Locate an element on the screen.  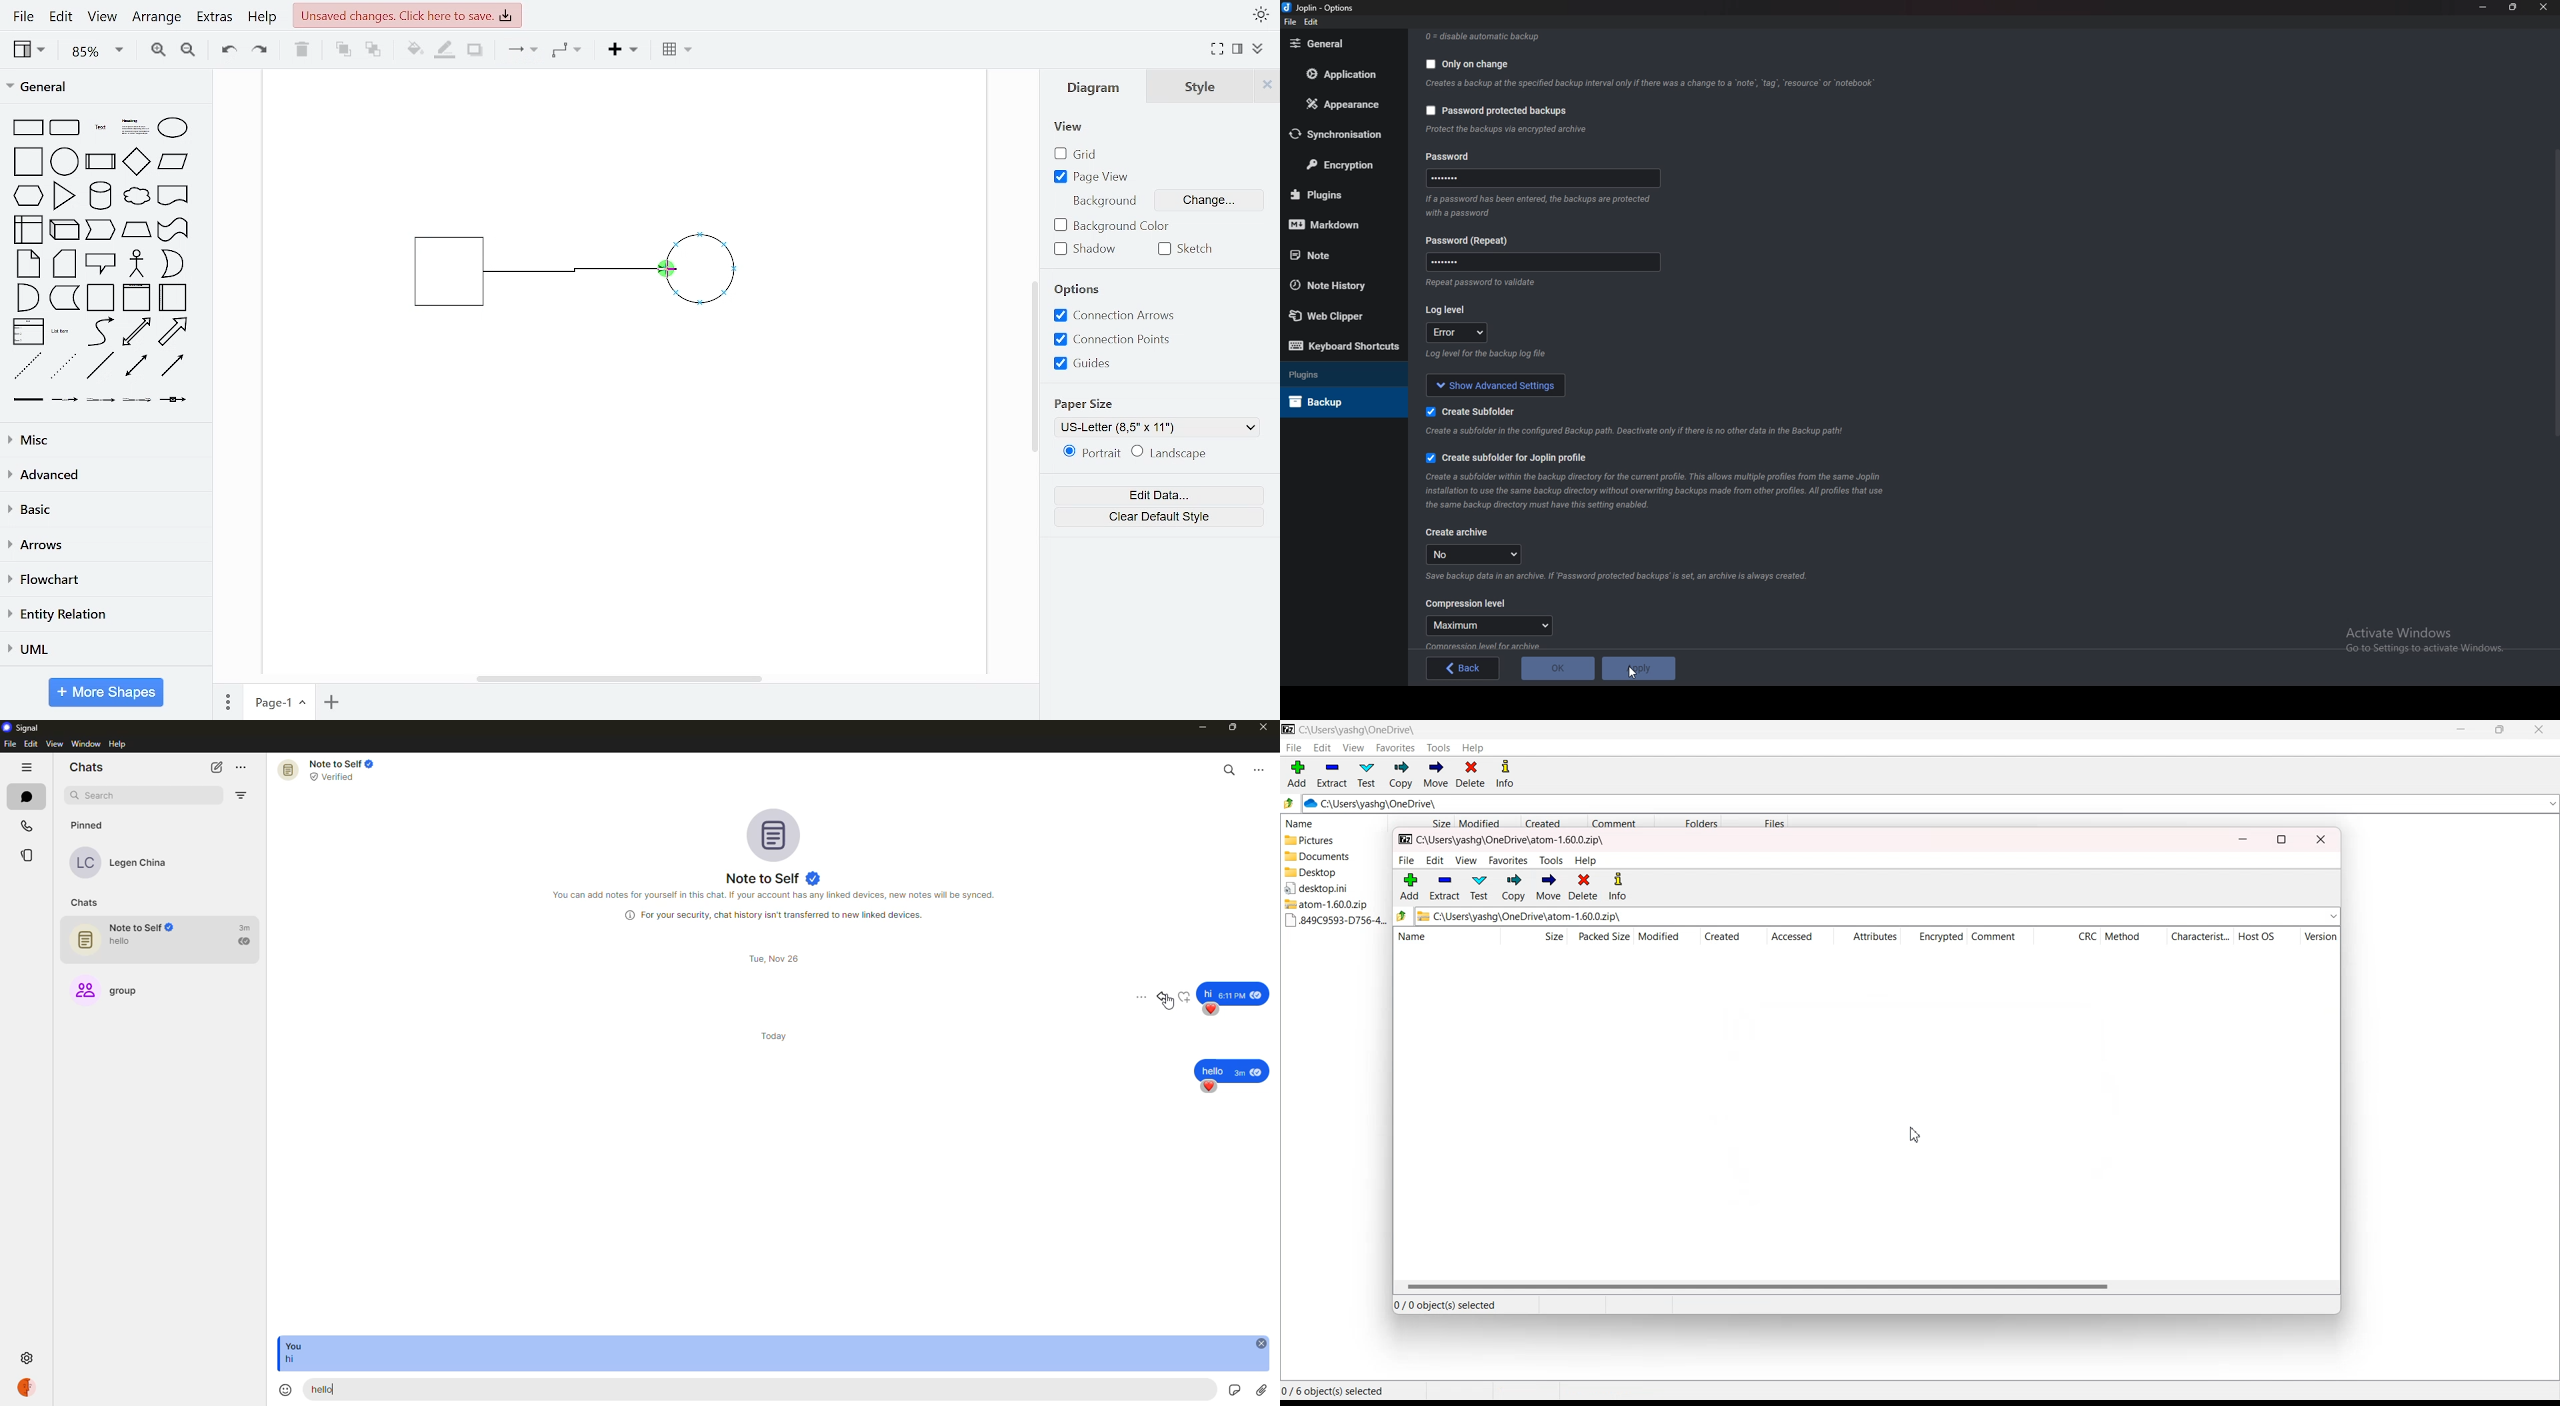
file is located at coordinates (1406, 861).